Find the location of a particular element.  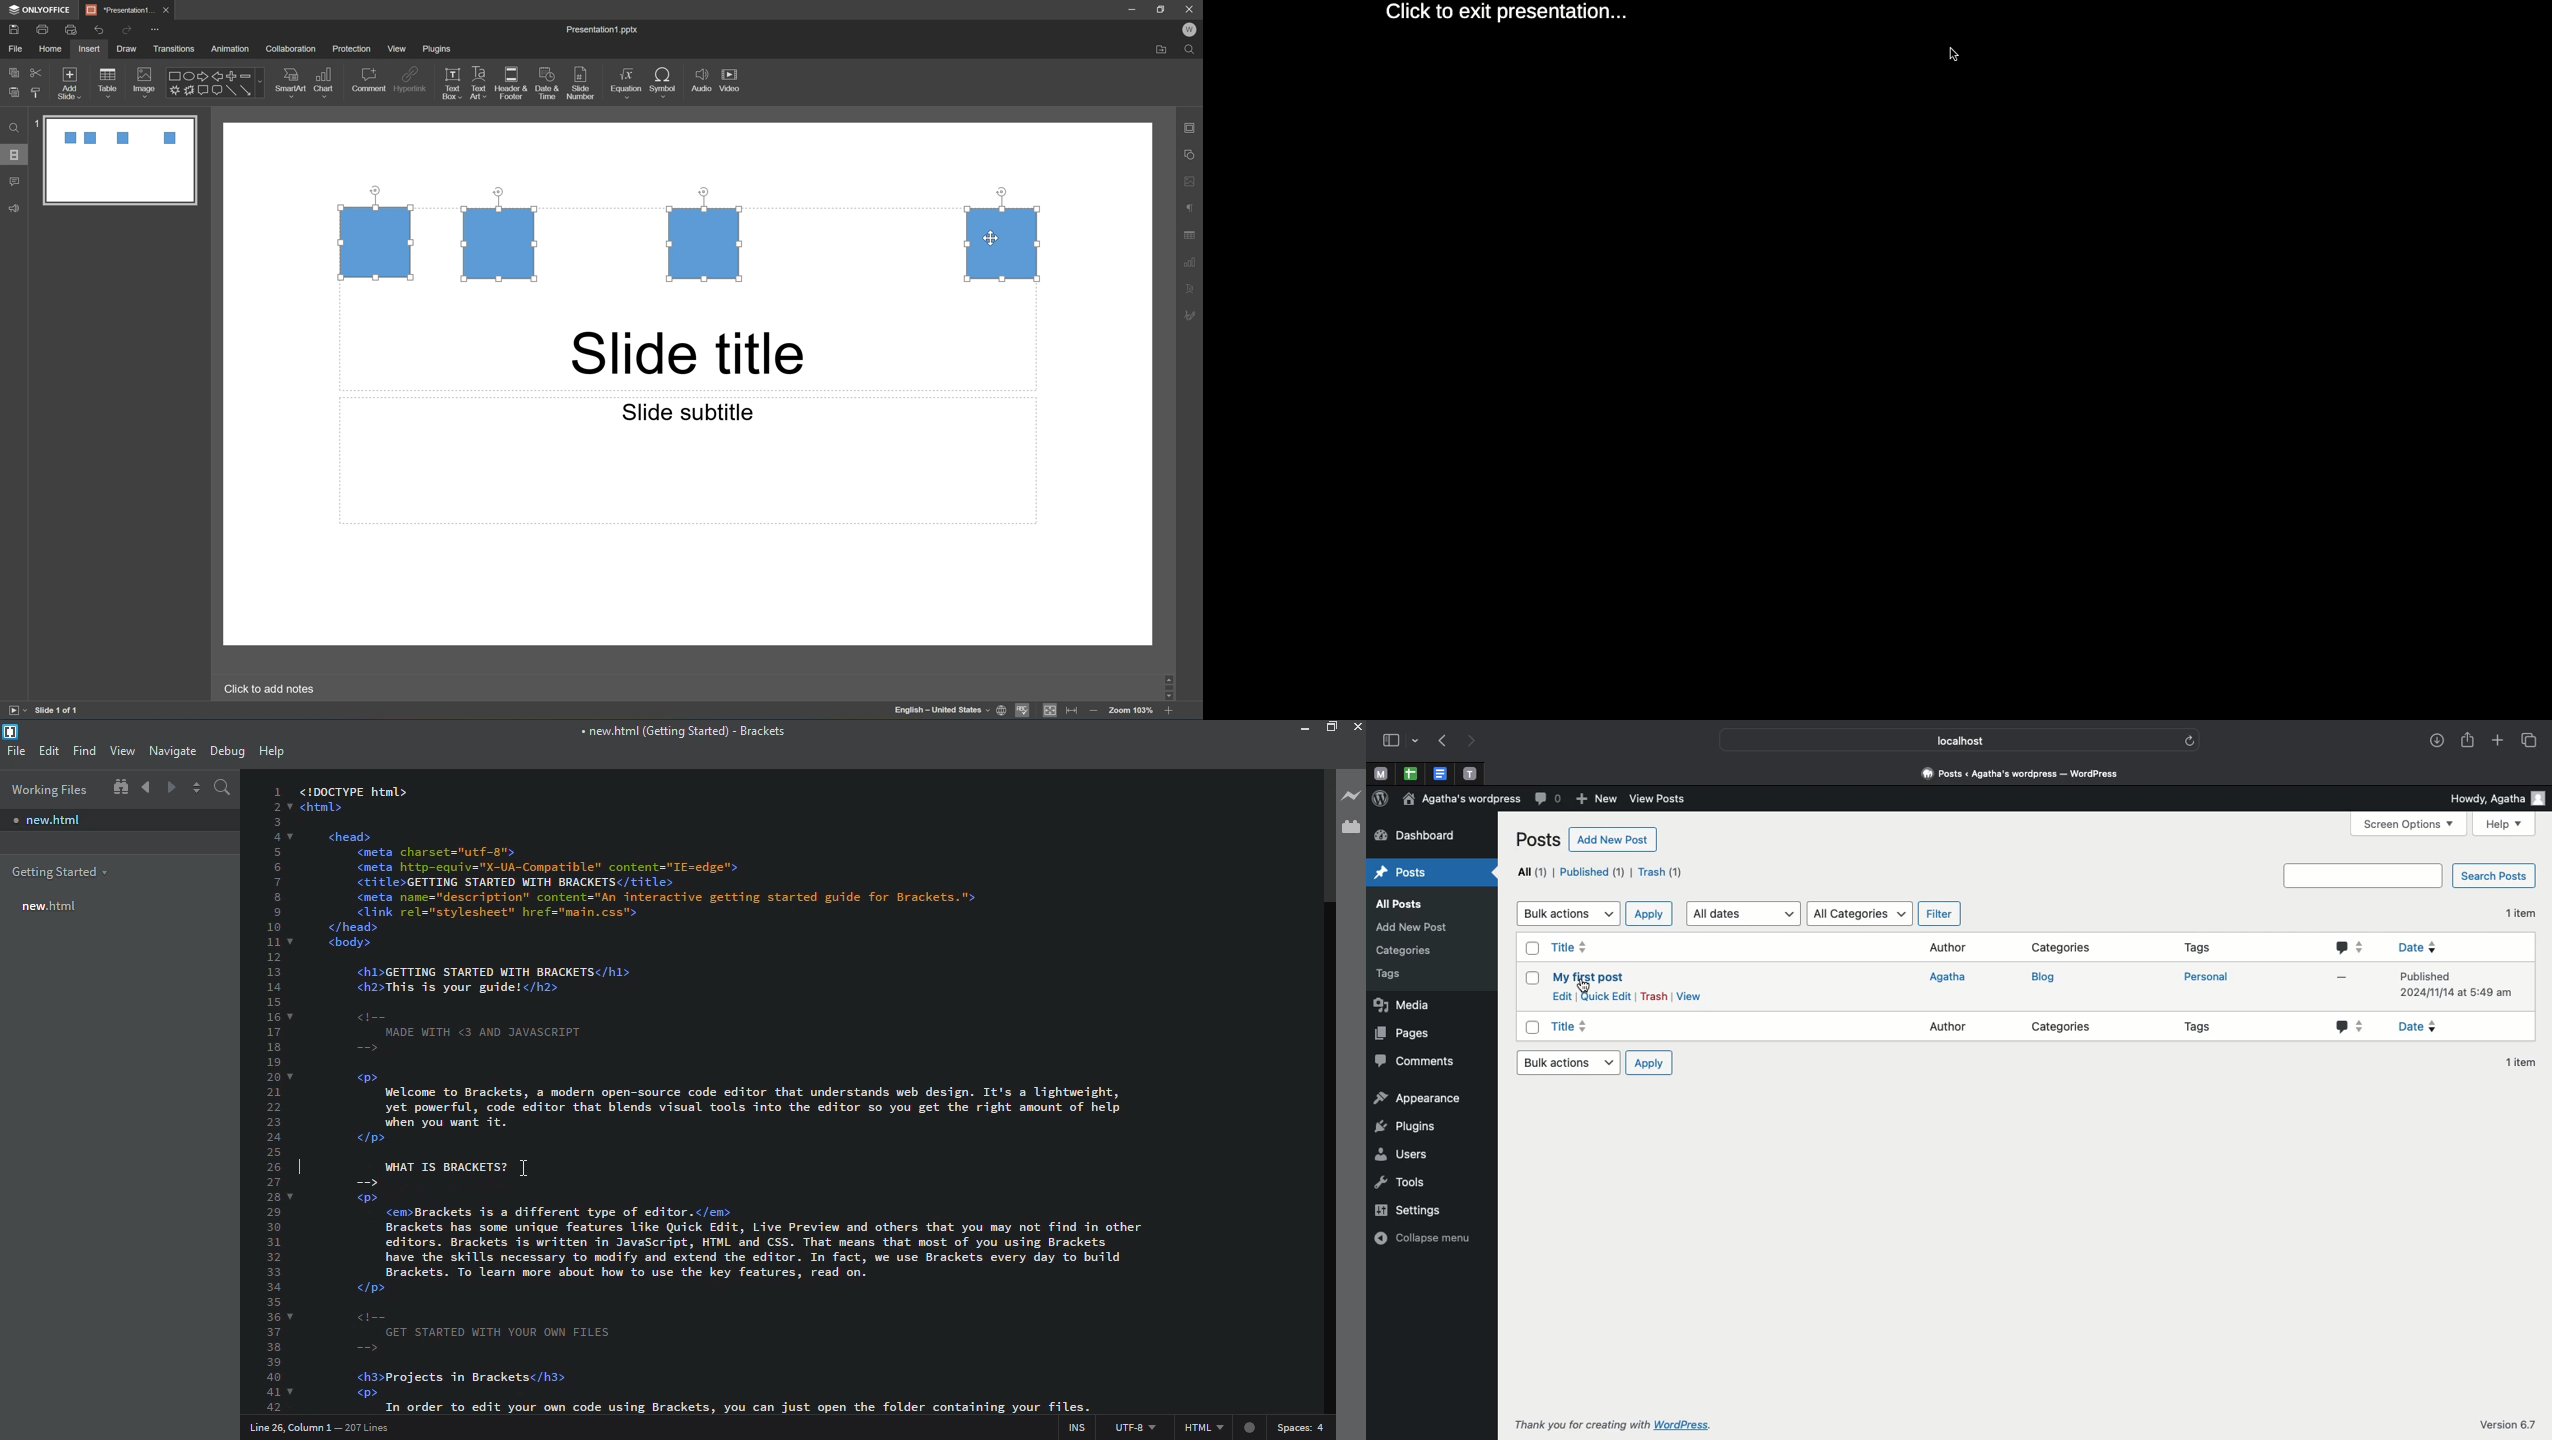

Edit is located at coordinates (1563, 997).